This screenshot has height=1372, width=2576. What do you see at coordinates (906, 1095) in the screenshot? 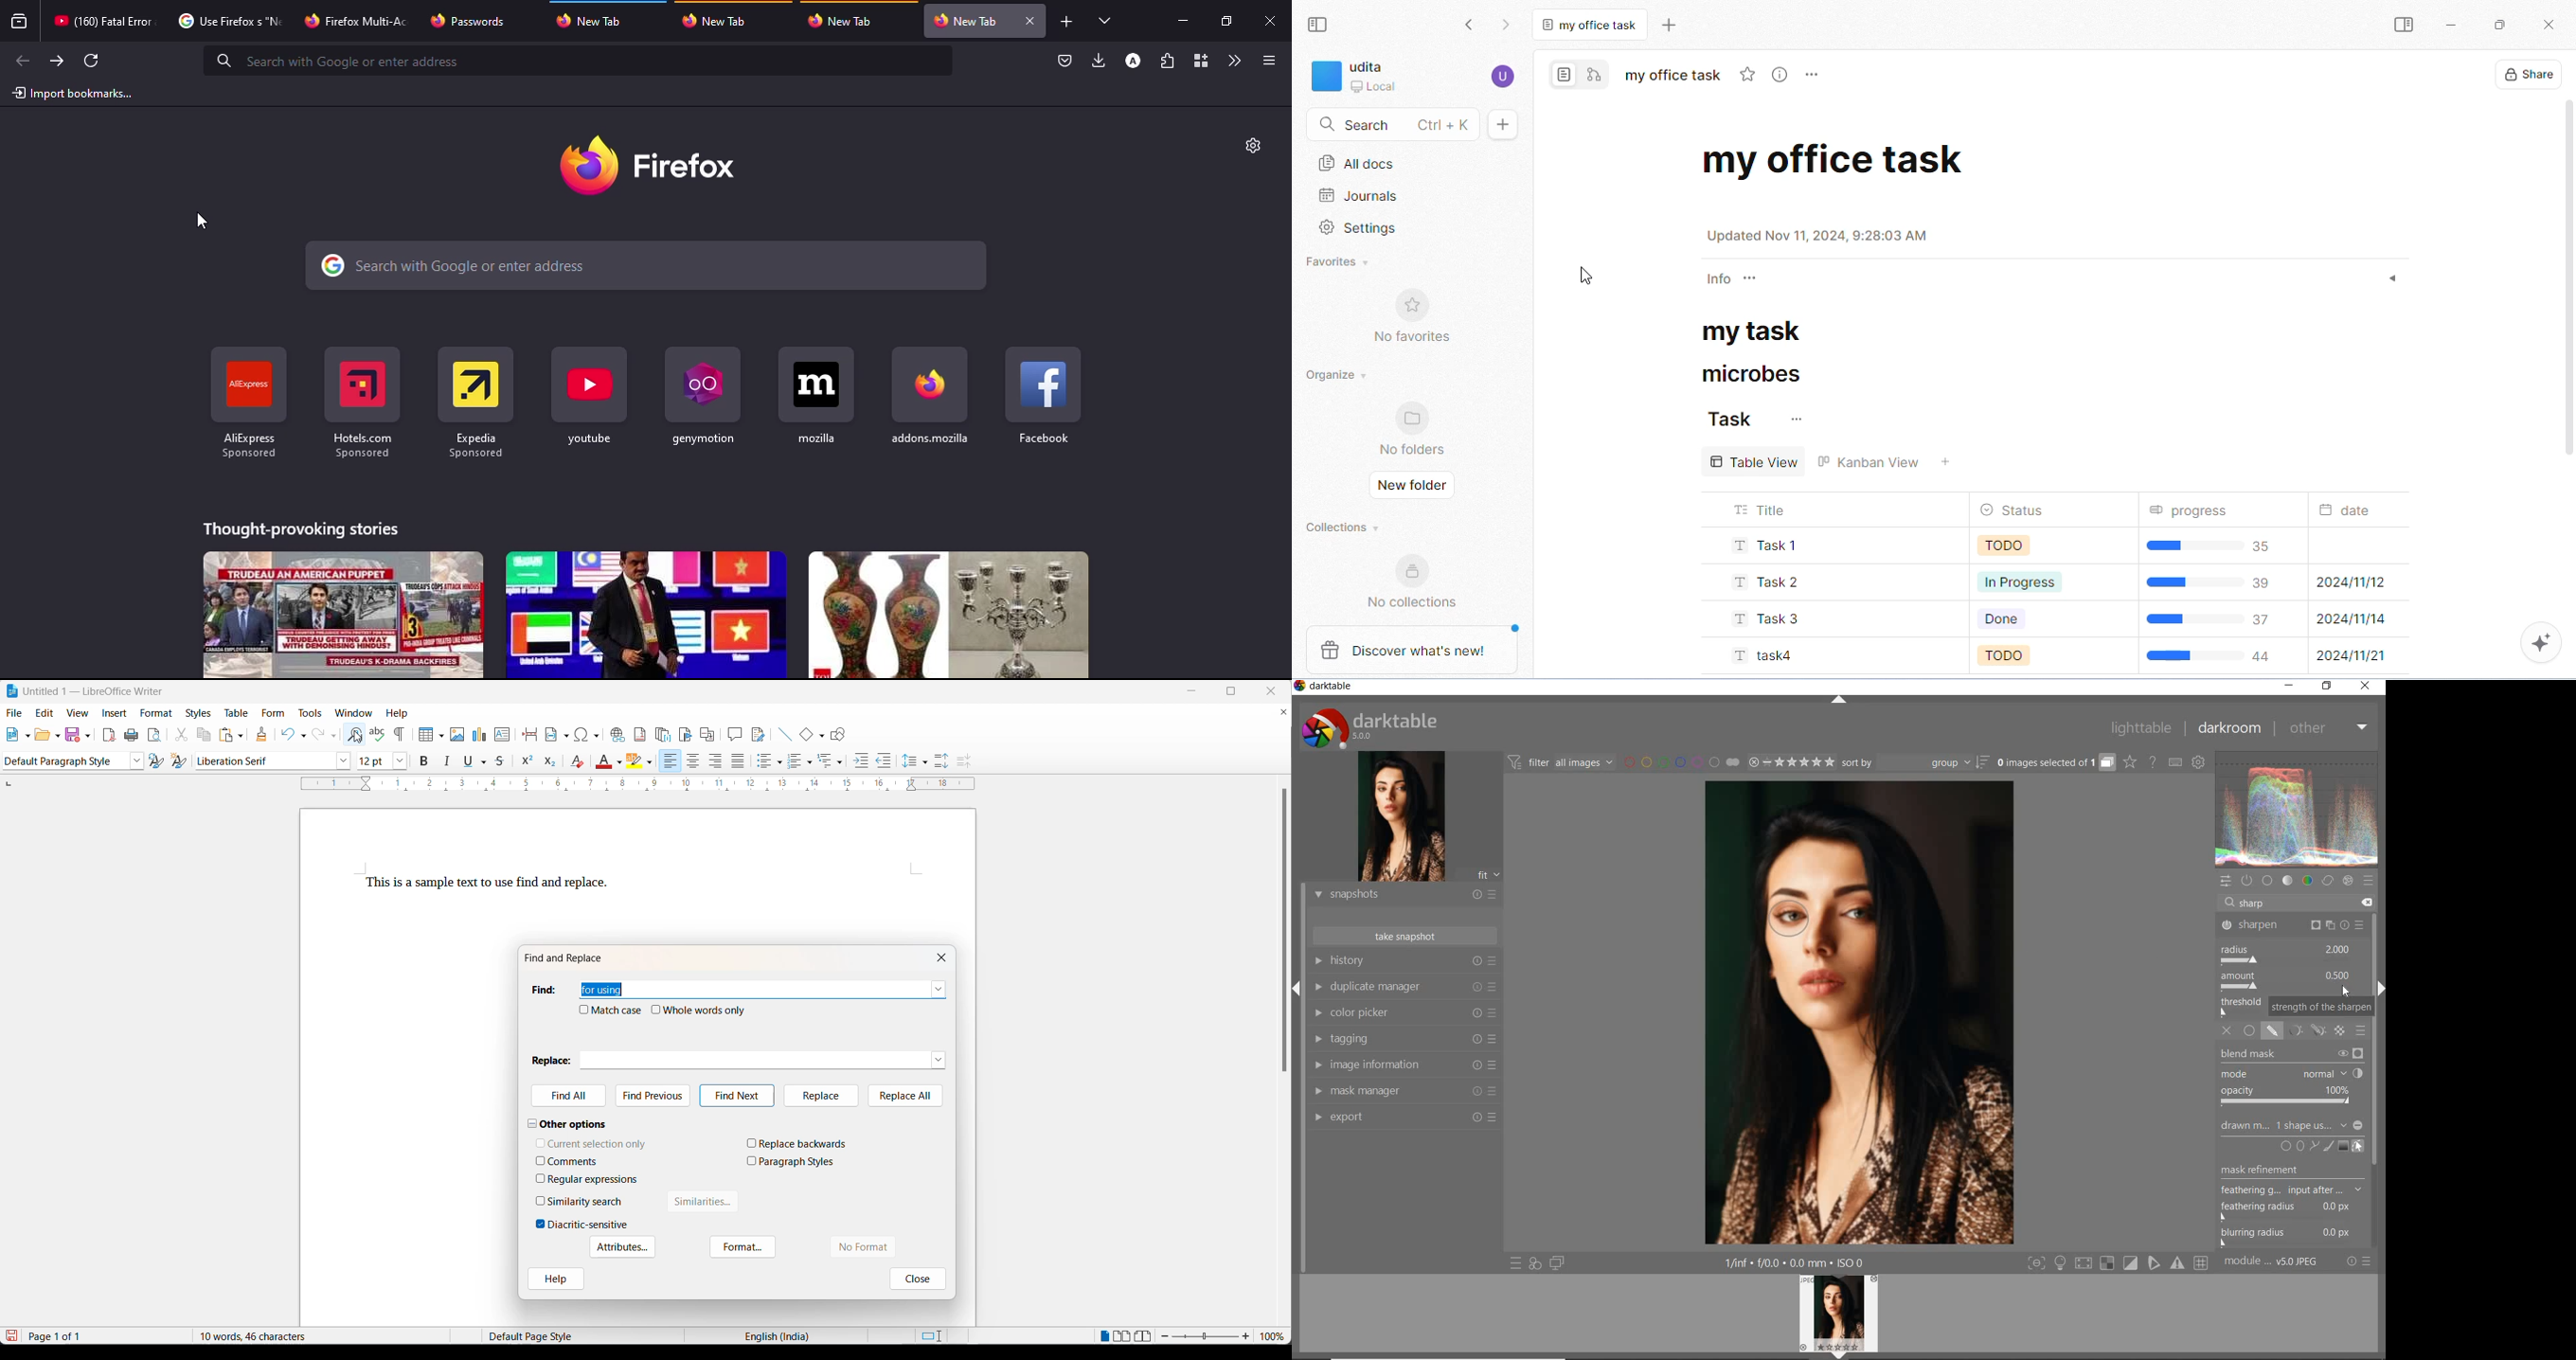
I see `replace all` at bounding box center [906, 1095].